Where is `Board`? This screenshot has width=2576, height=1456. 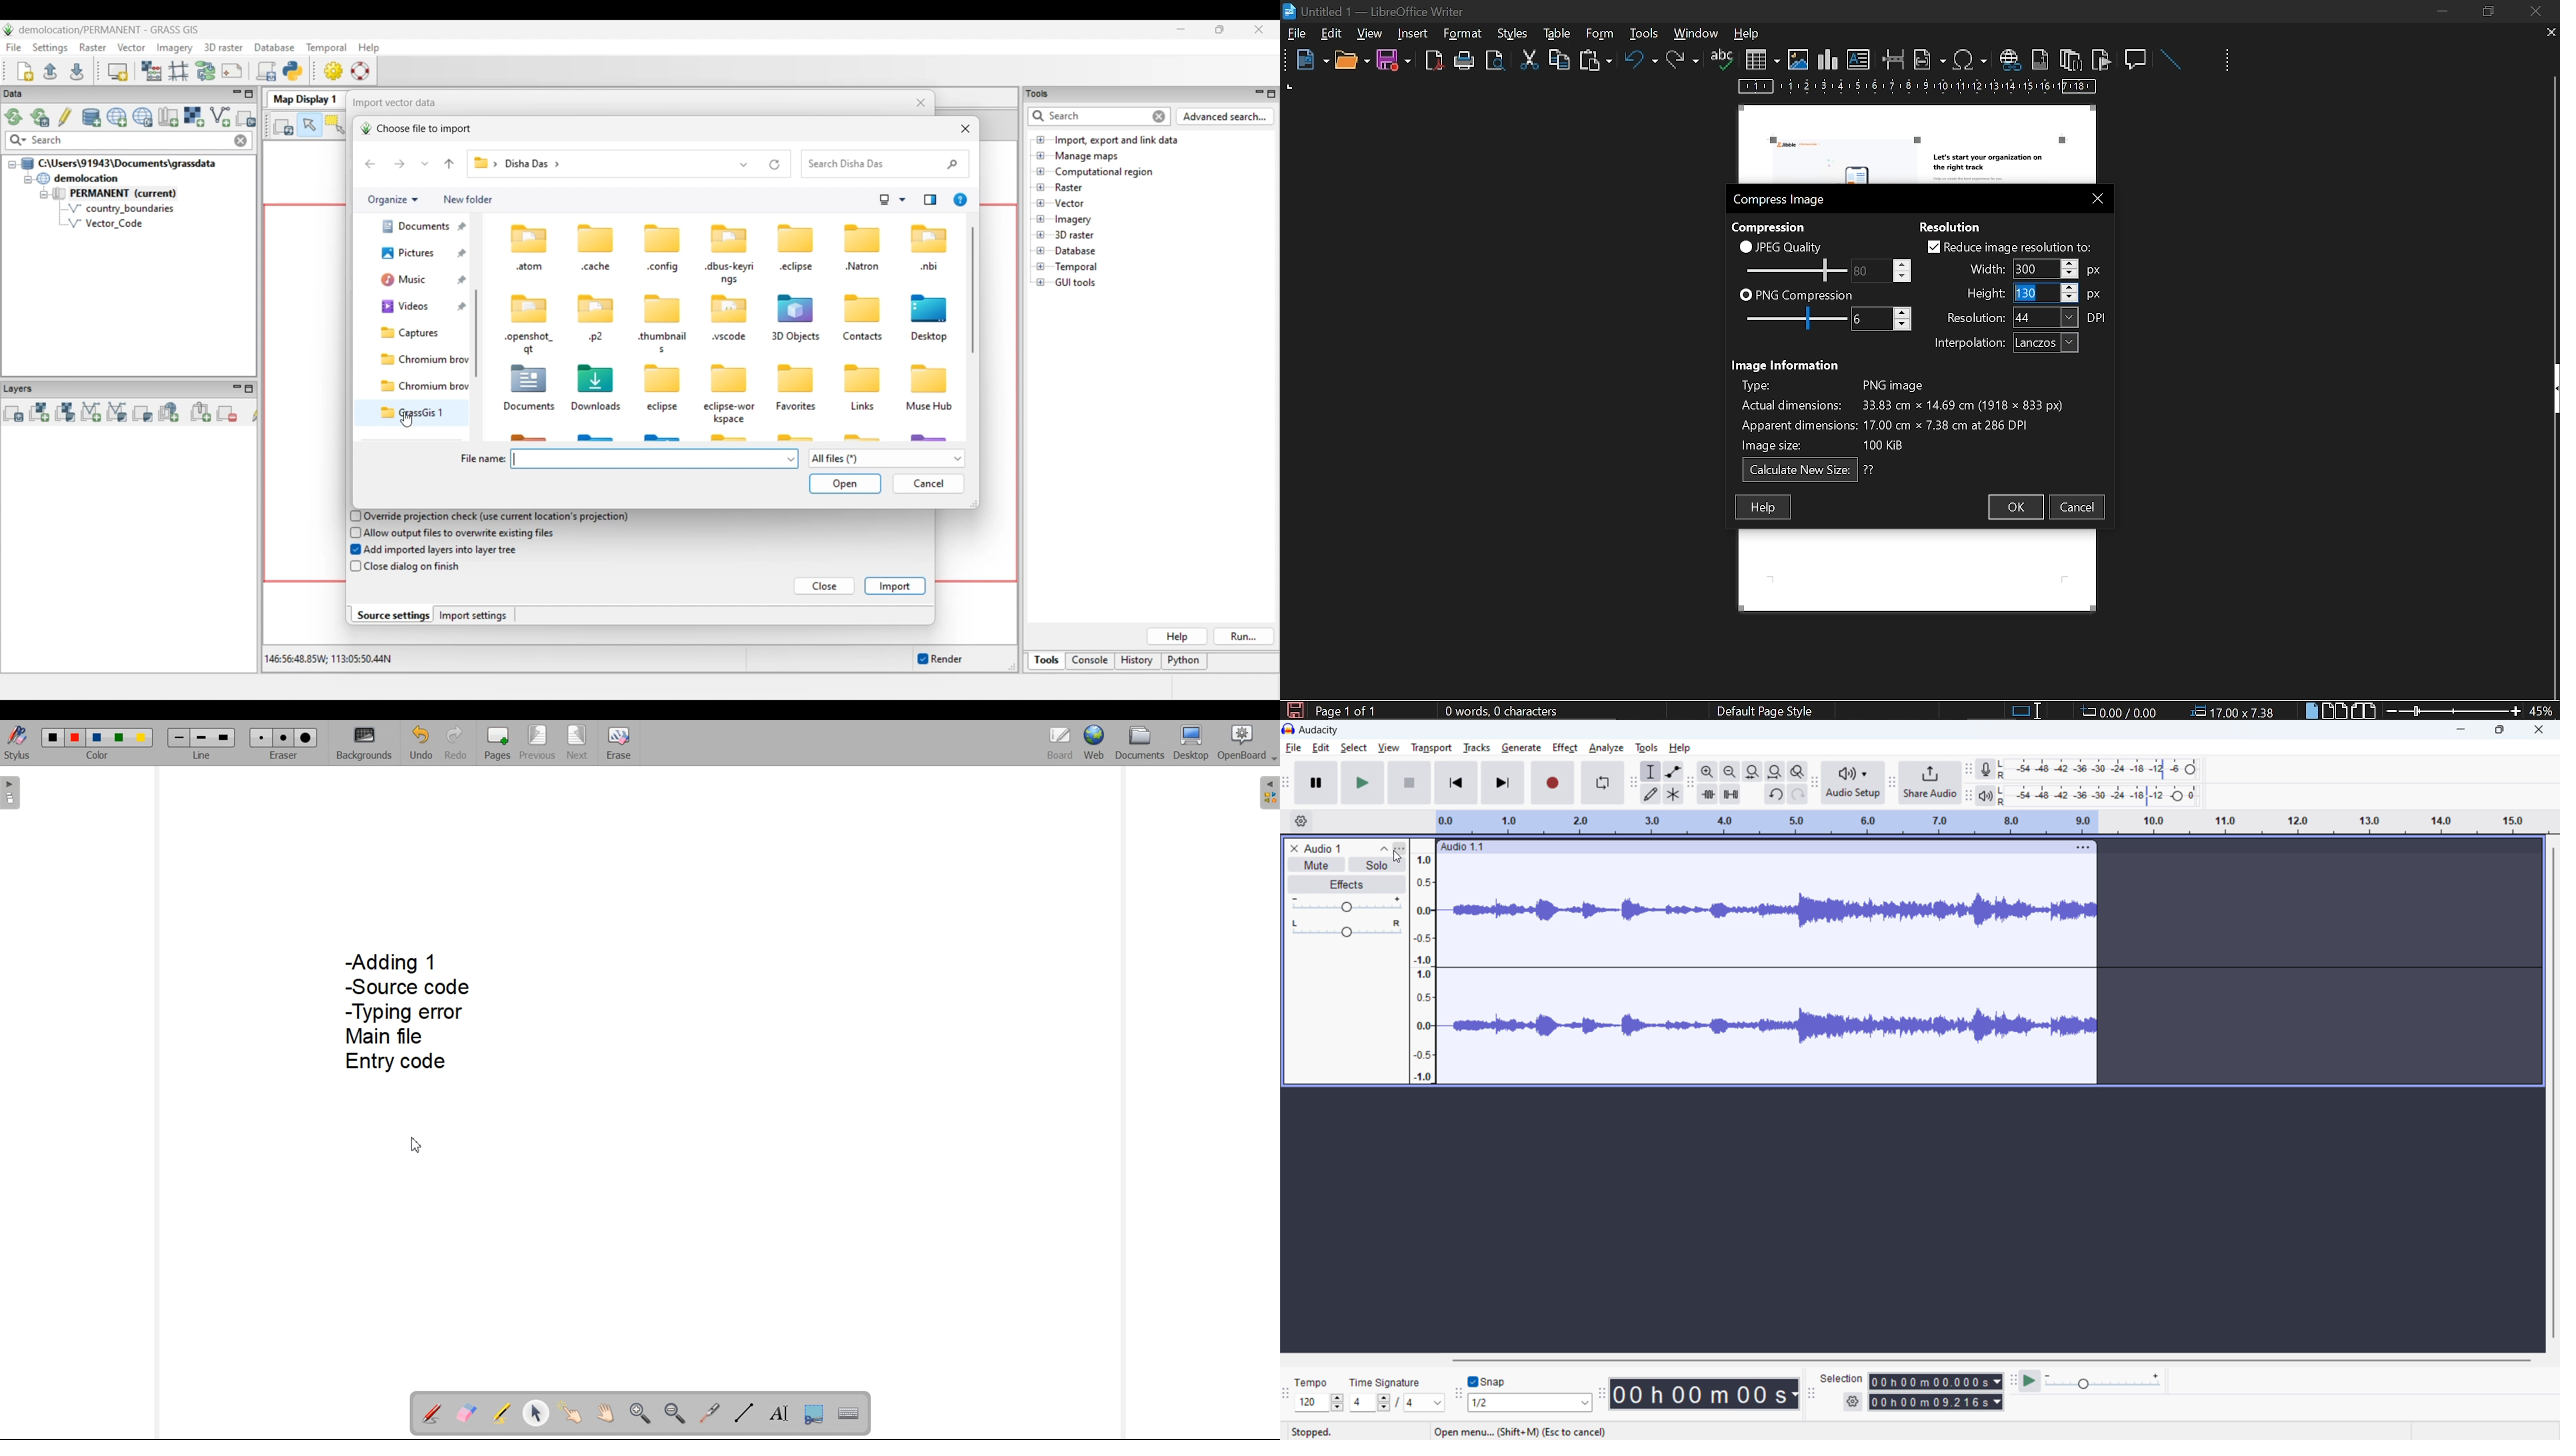 Board is located at coordinates (1060, 743).